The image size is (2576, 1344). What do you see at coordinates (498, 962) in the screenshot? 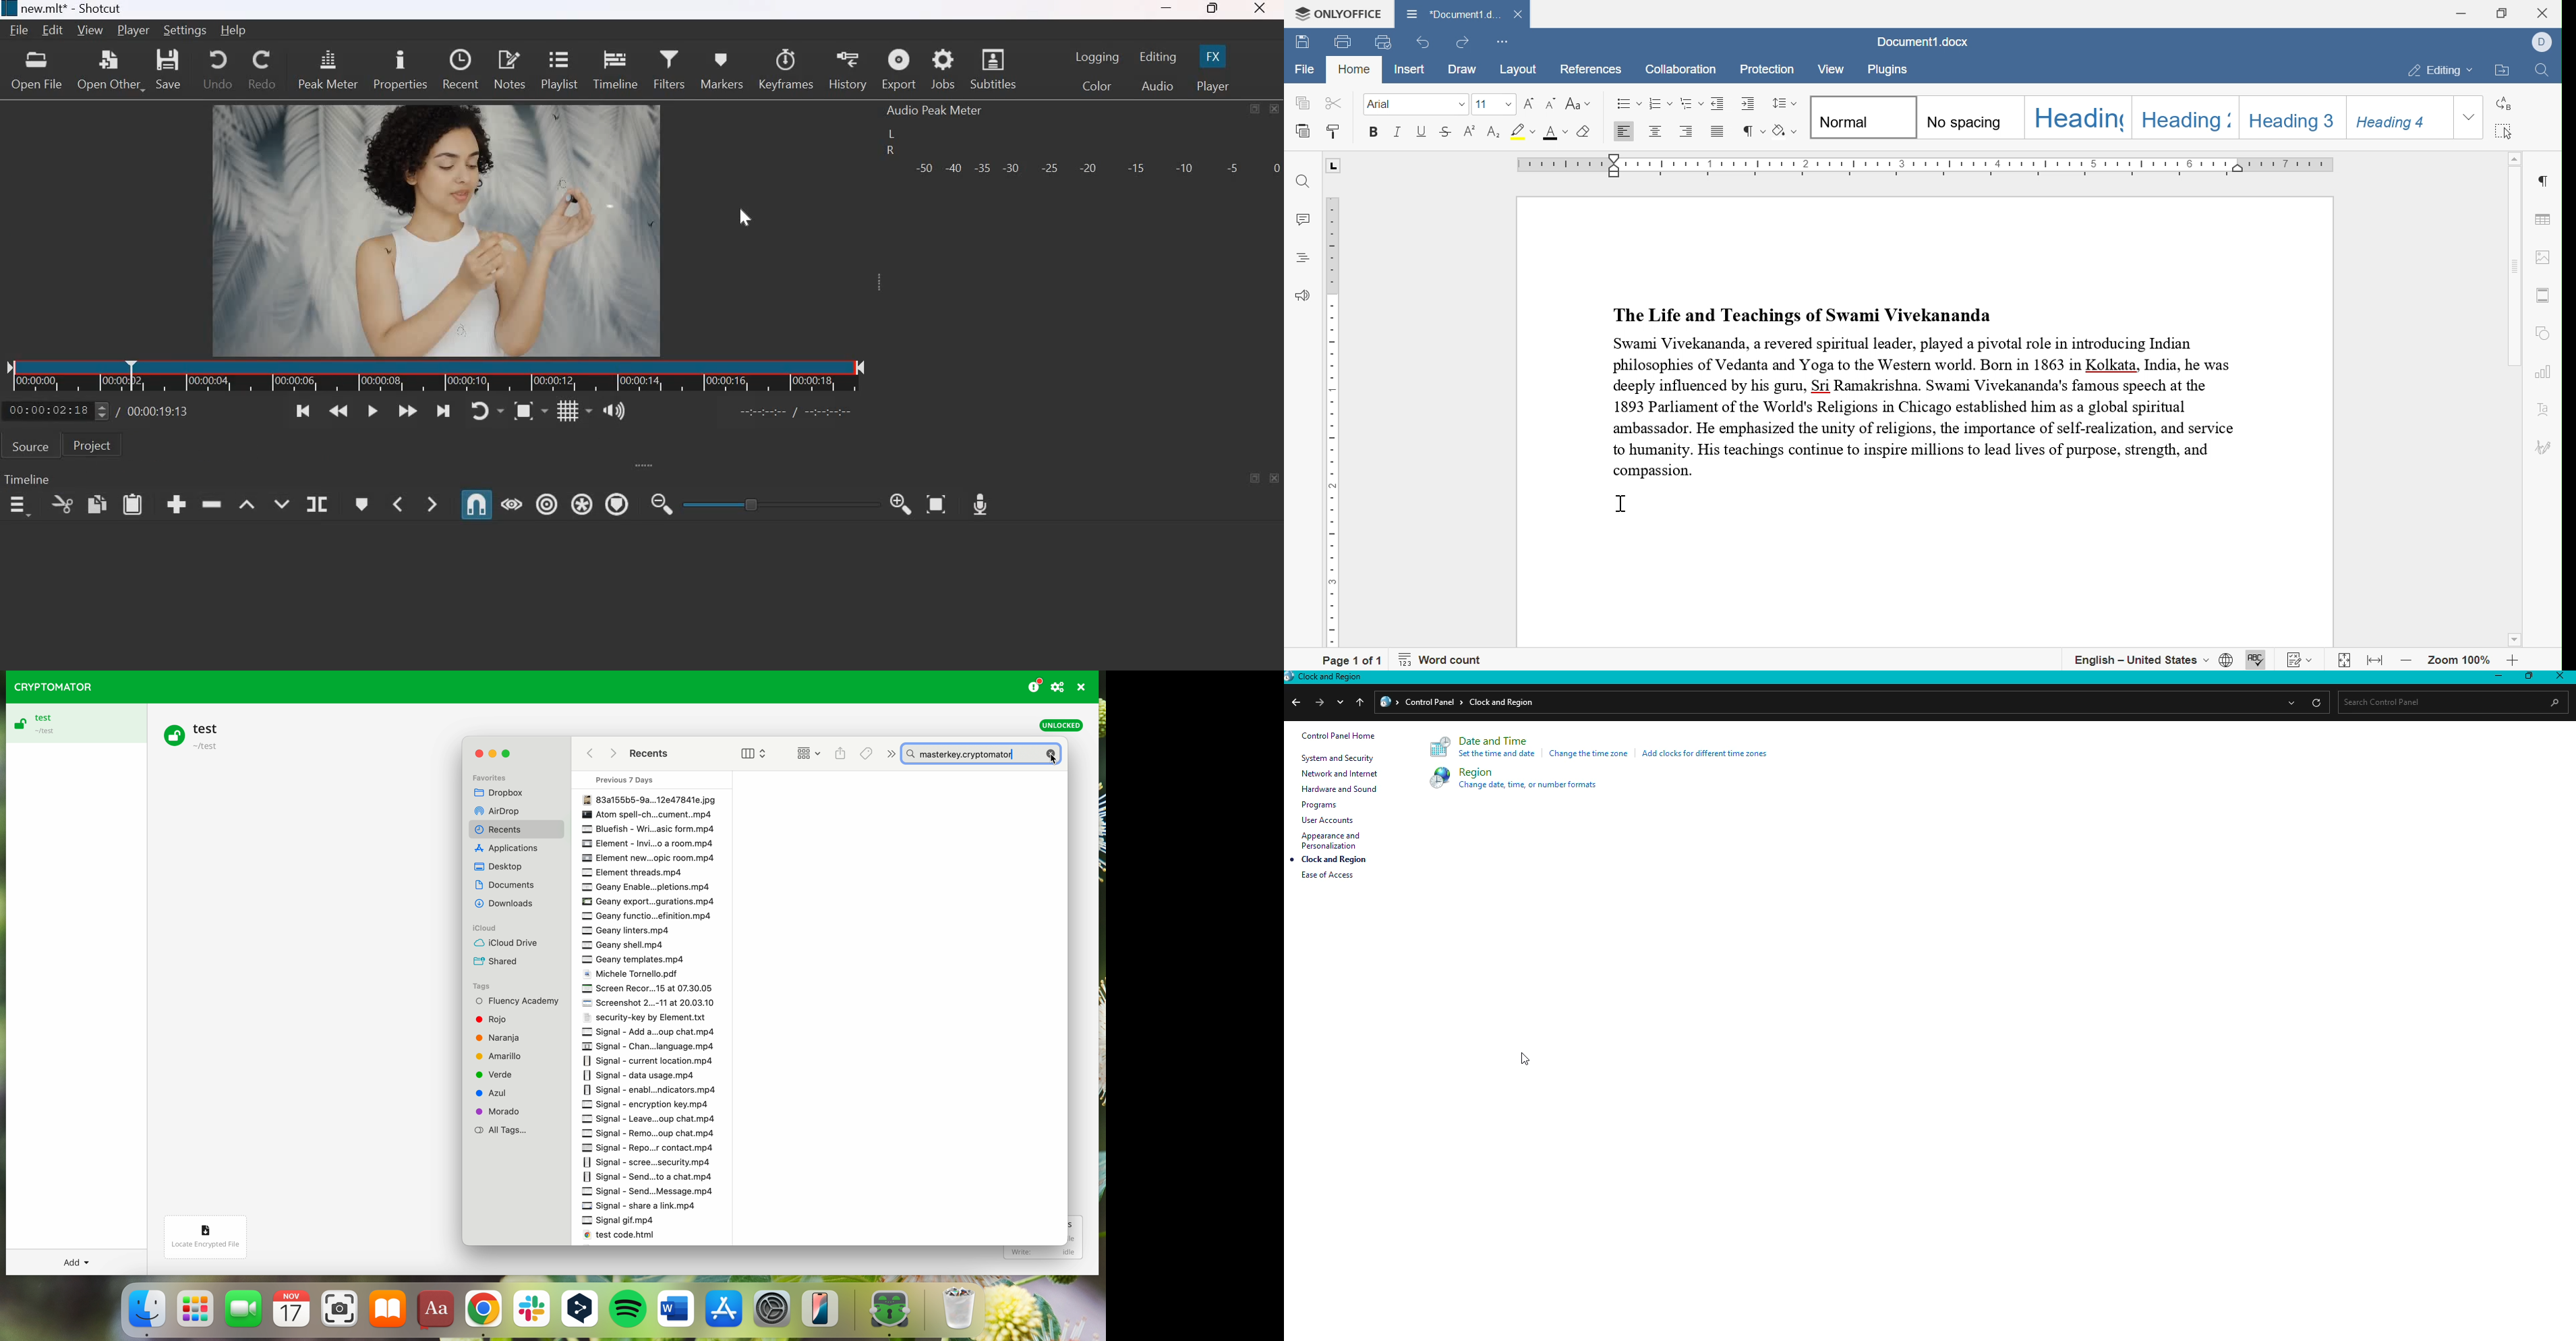
I see `Shared` at bounding box center [498, 962].